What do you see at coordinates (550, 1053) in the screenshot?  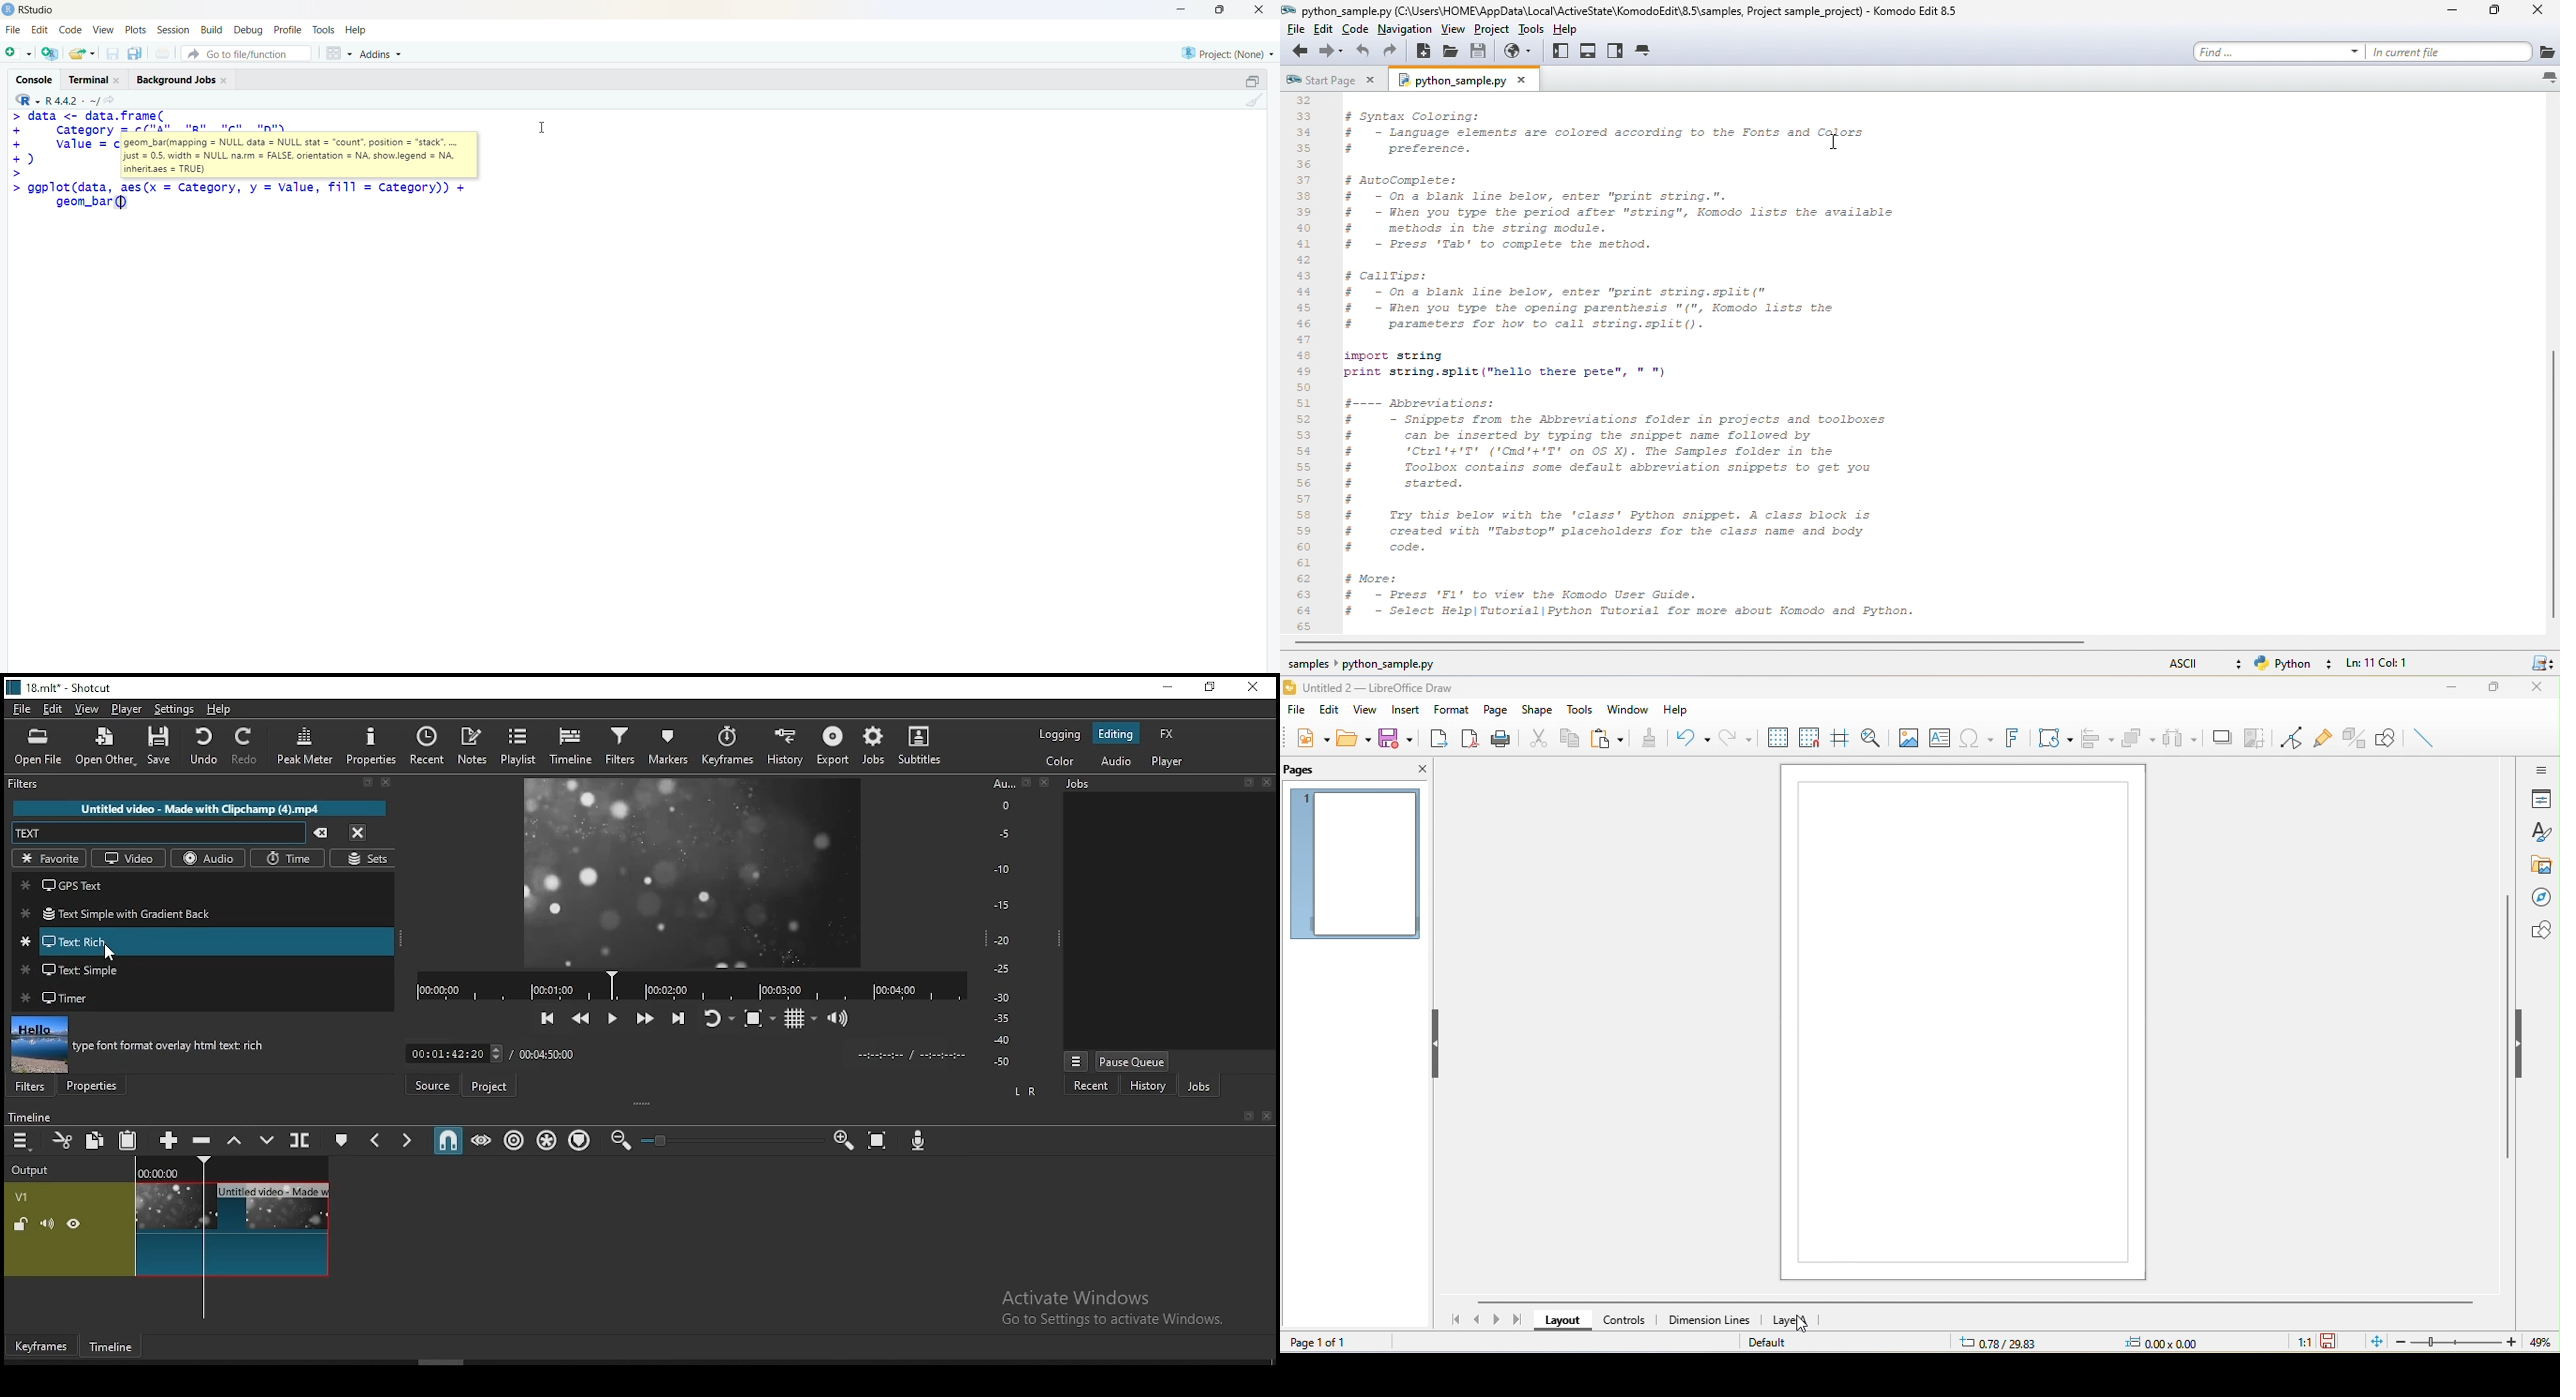 I see `total time` at bounding box center [550, 1053].